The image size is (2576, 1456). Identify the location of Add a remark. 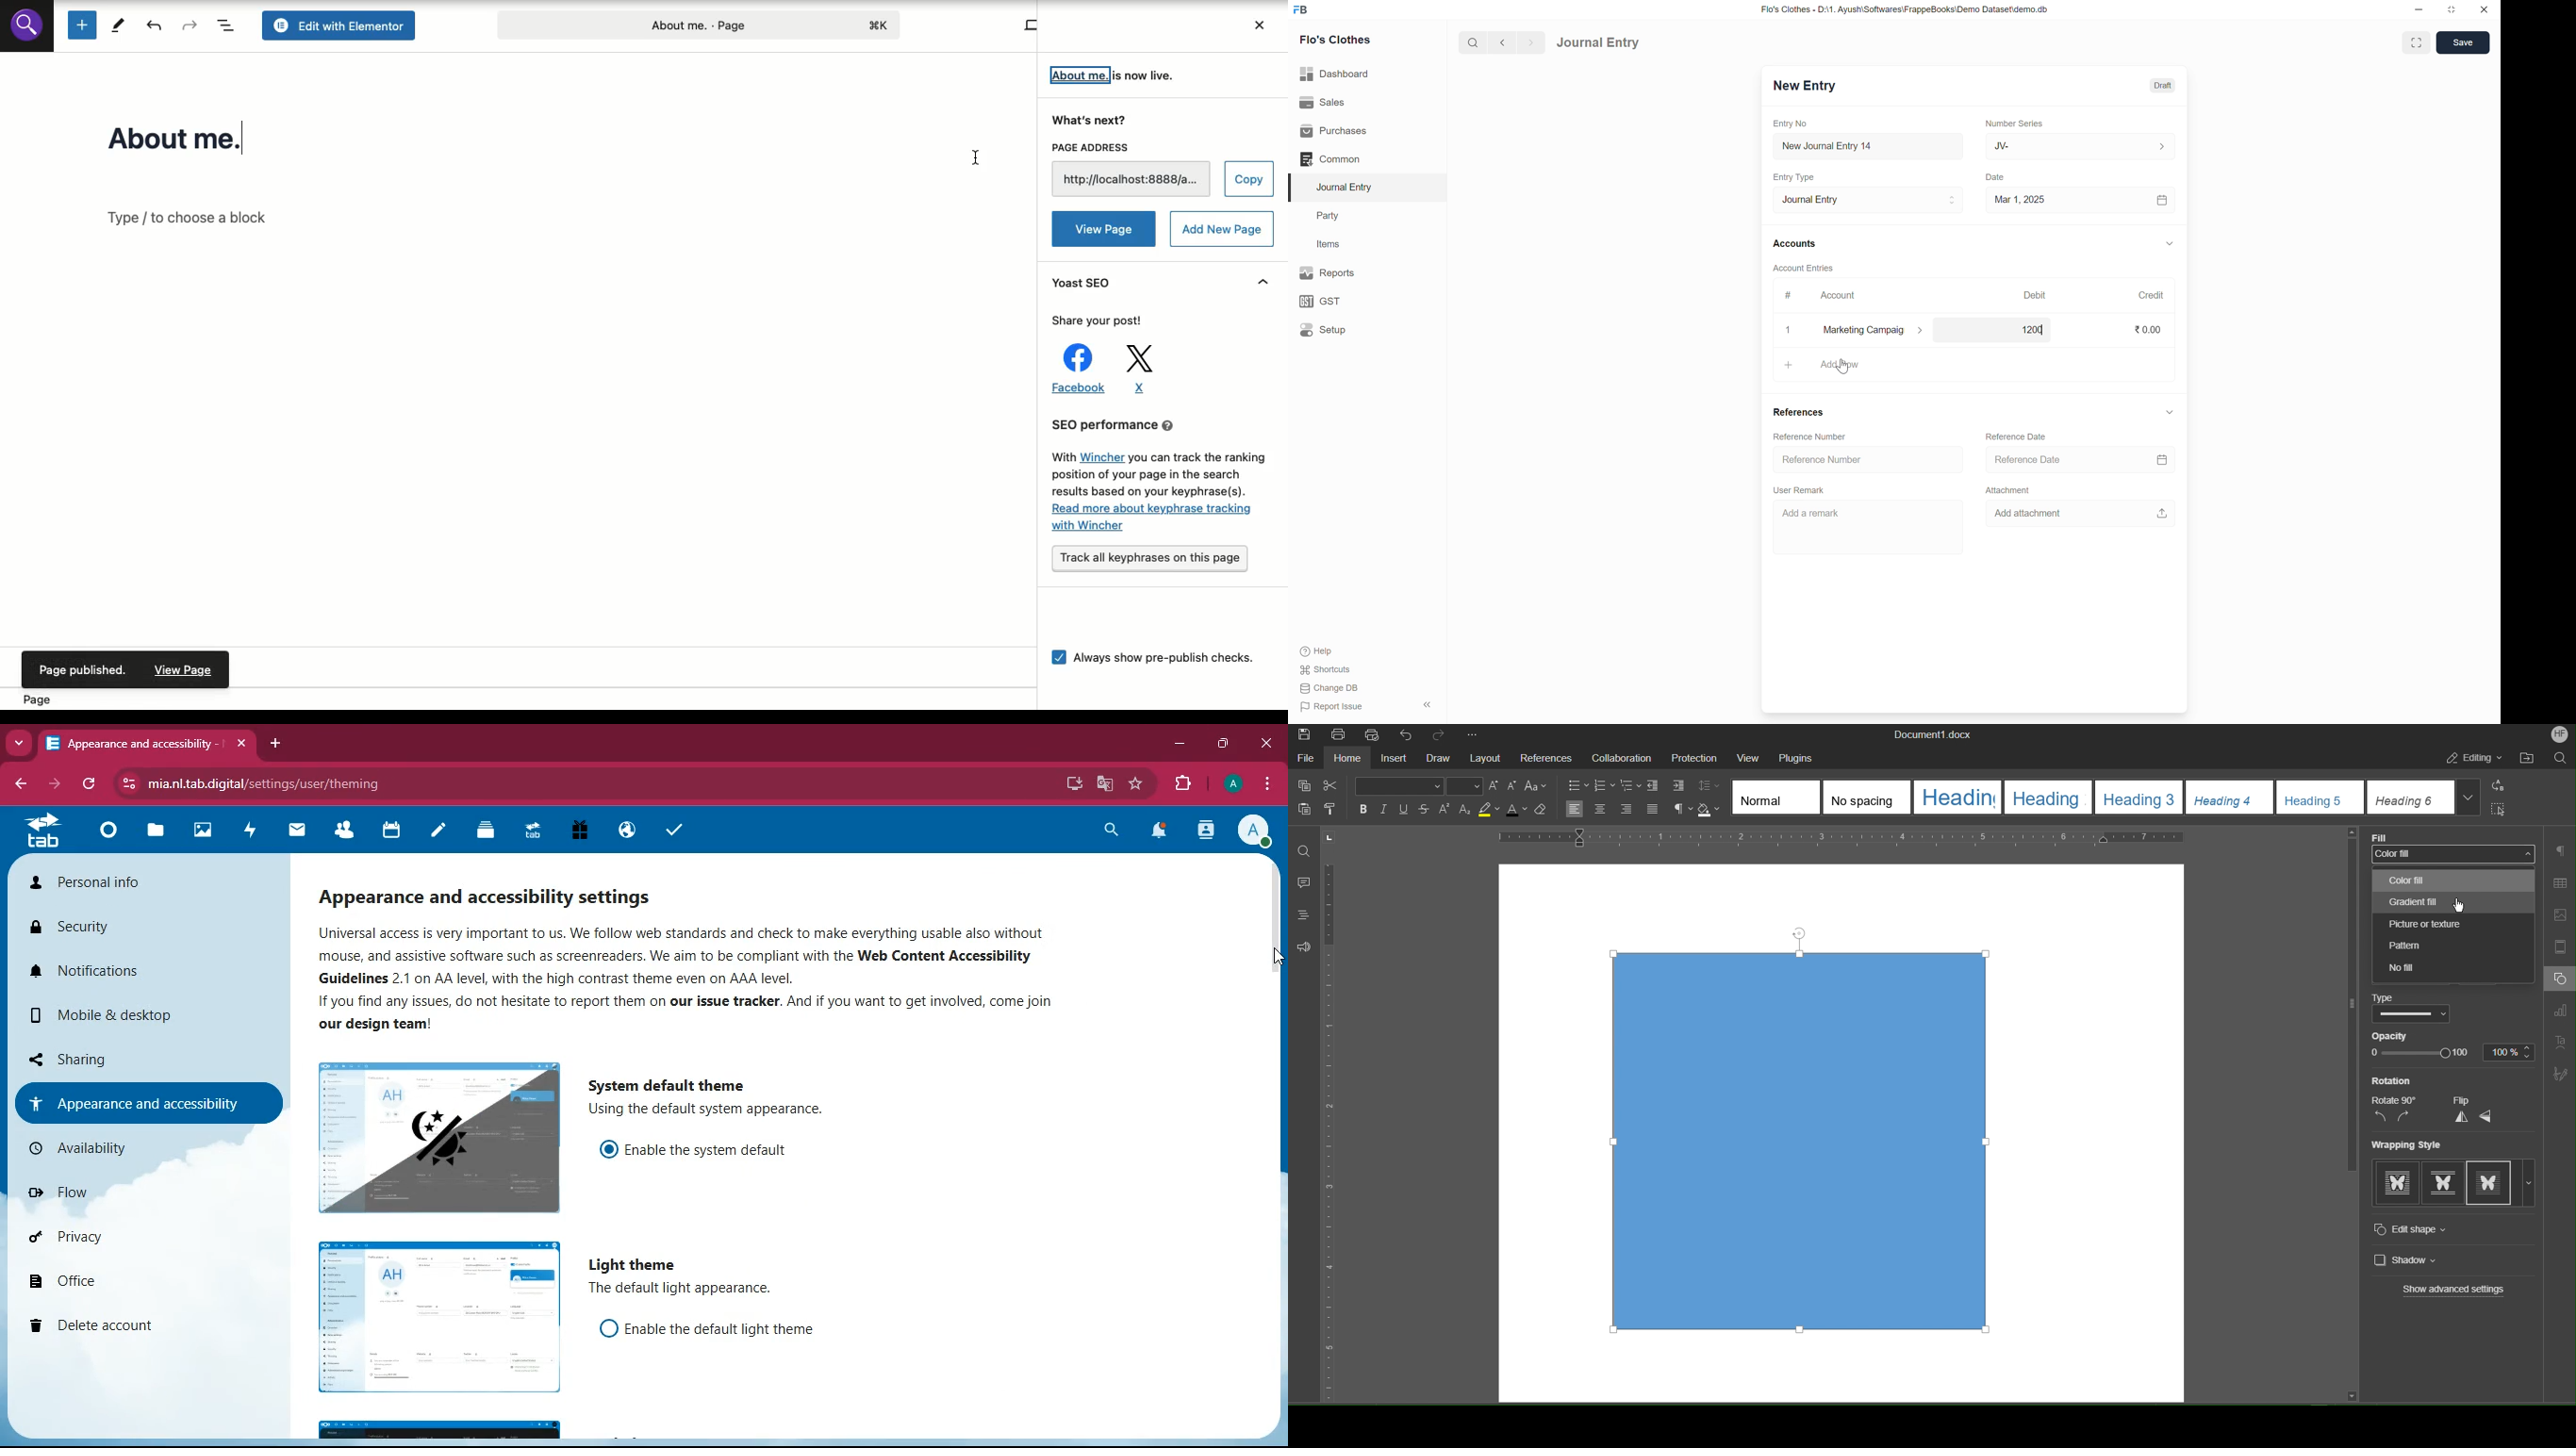
(1808, 513).